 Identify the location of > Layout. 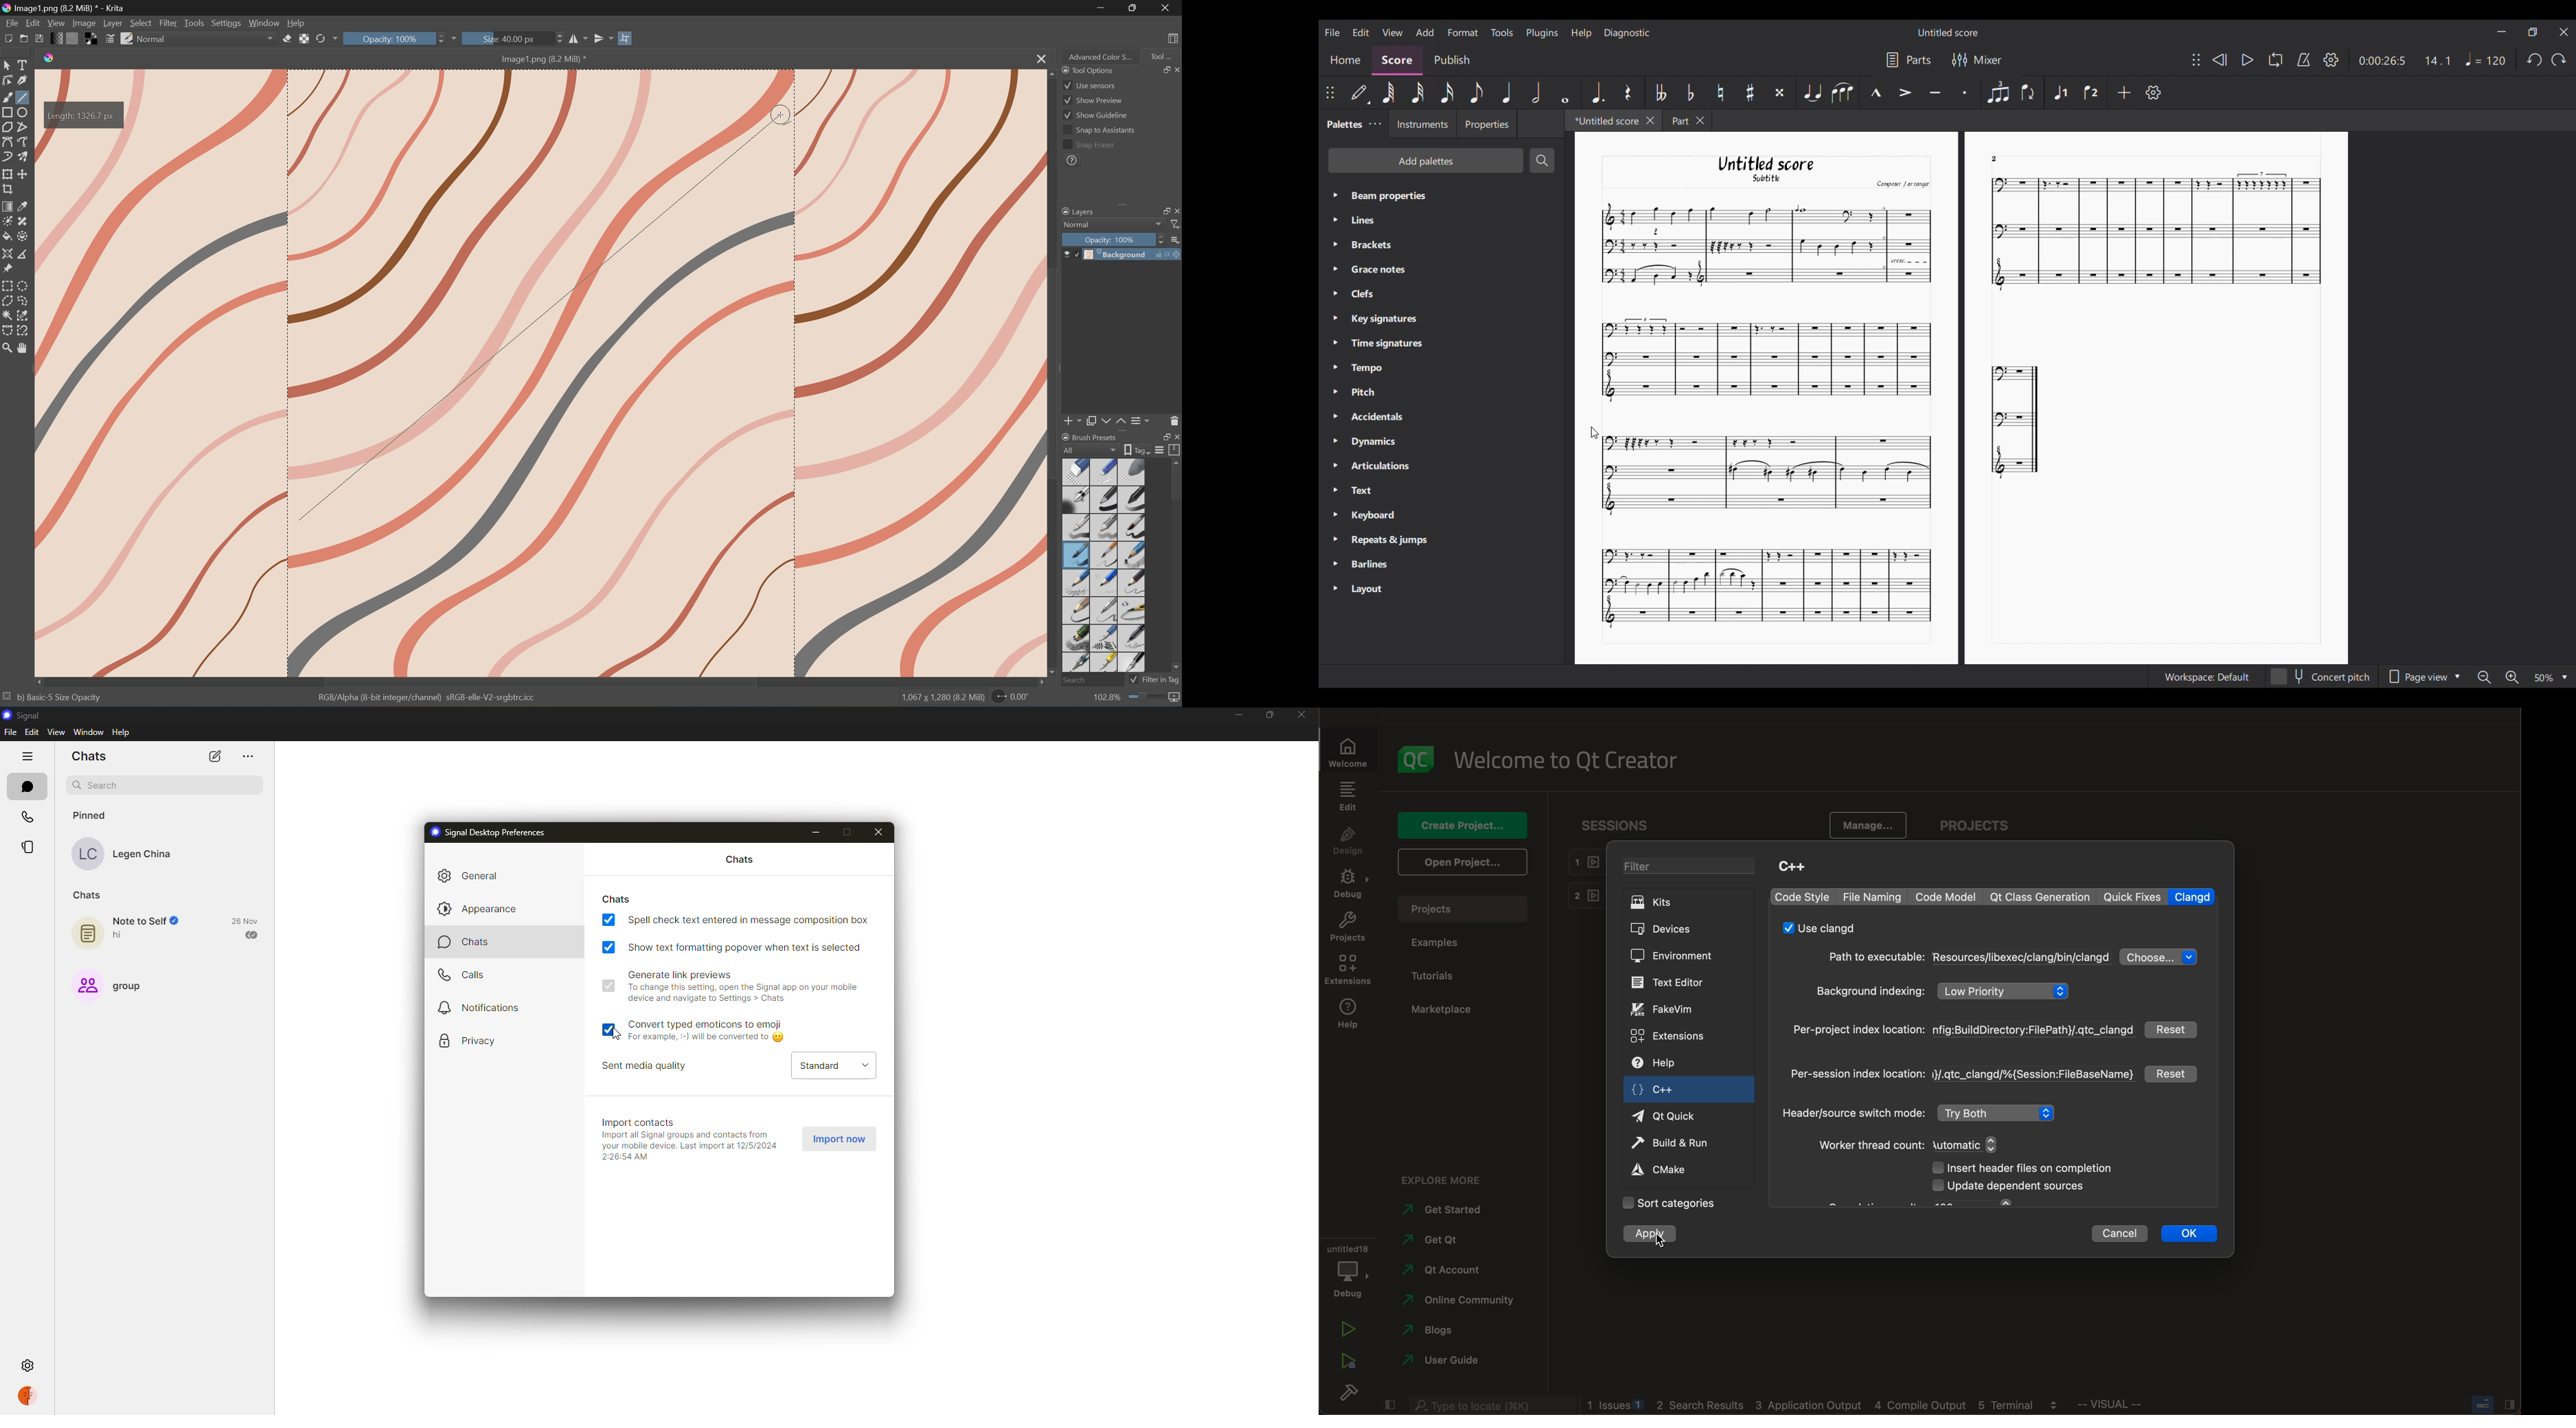
(1375, 589).